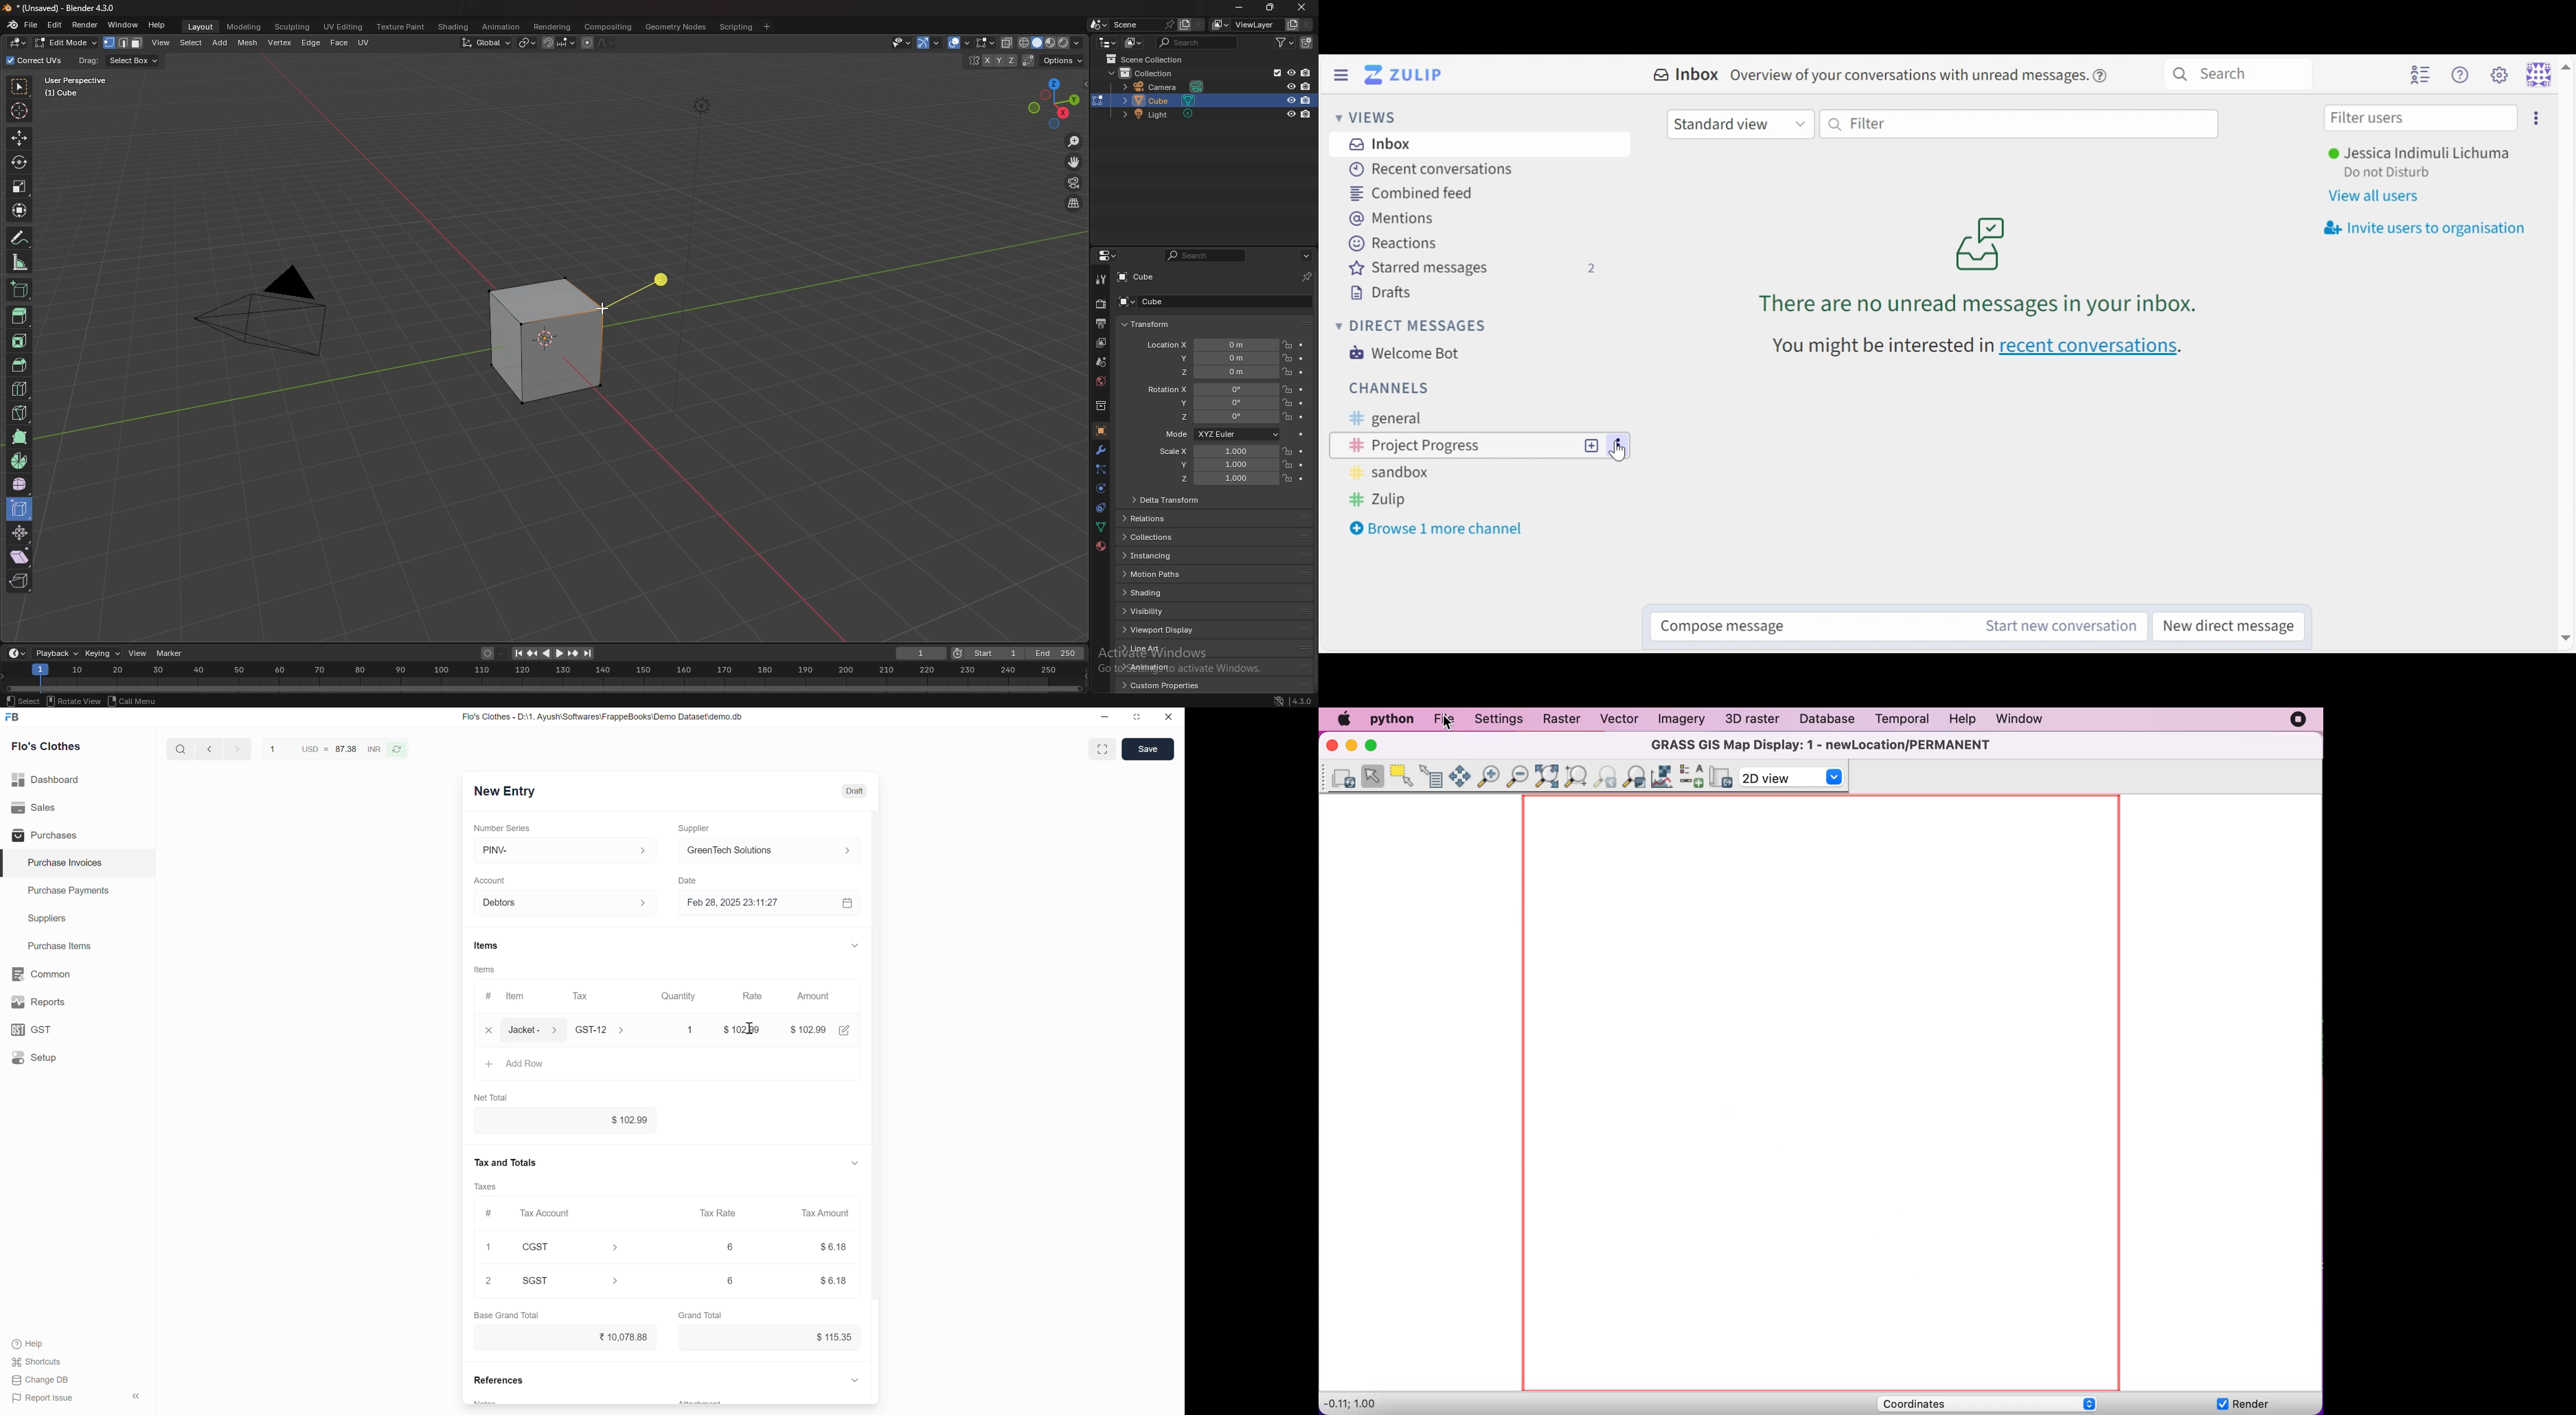 This screenshot has height=1428, width=2576. Describe the element at coordinates (1149, 73) in the screenshot. I see `collection` at that location.